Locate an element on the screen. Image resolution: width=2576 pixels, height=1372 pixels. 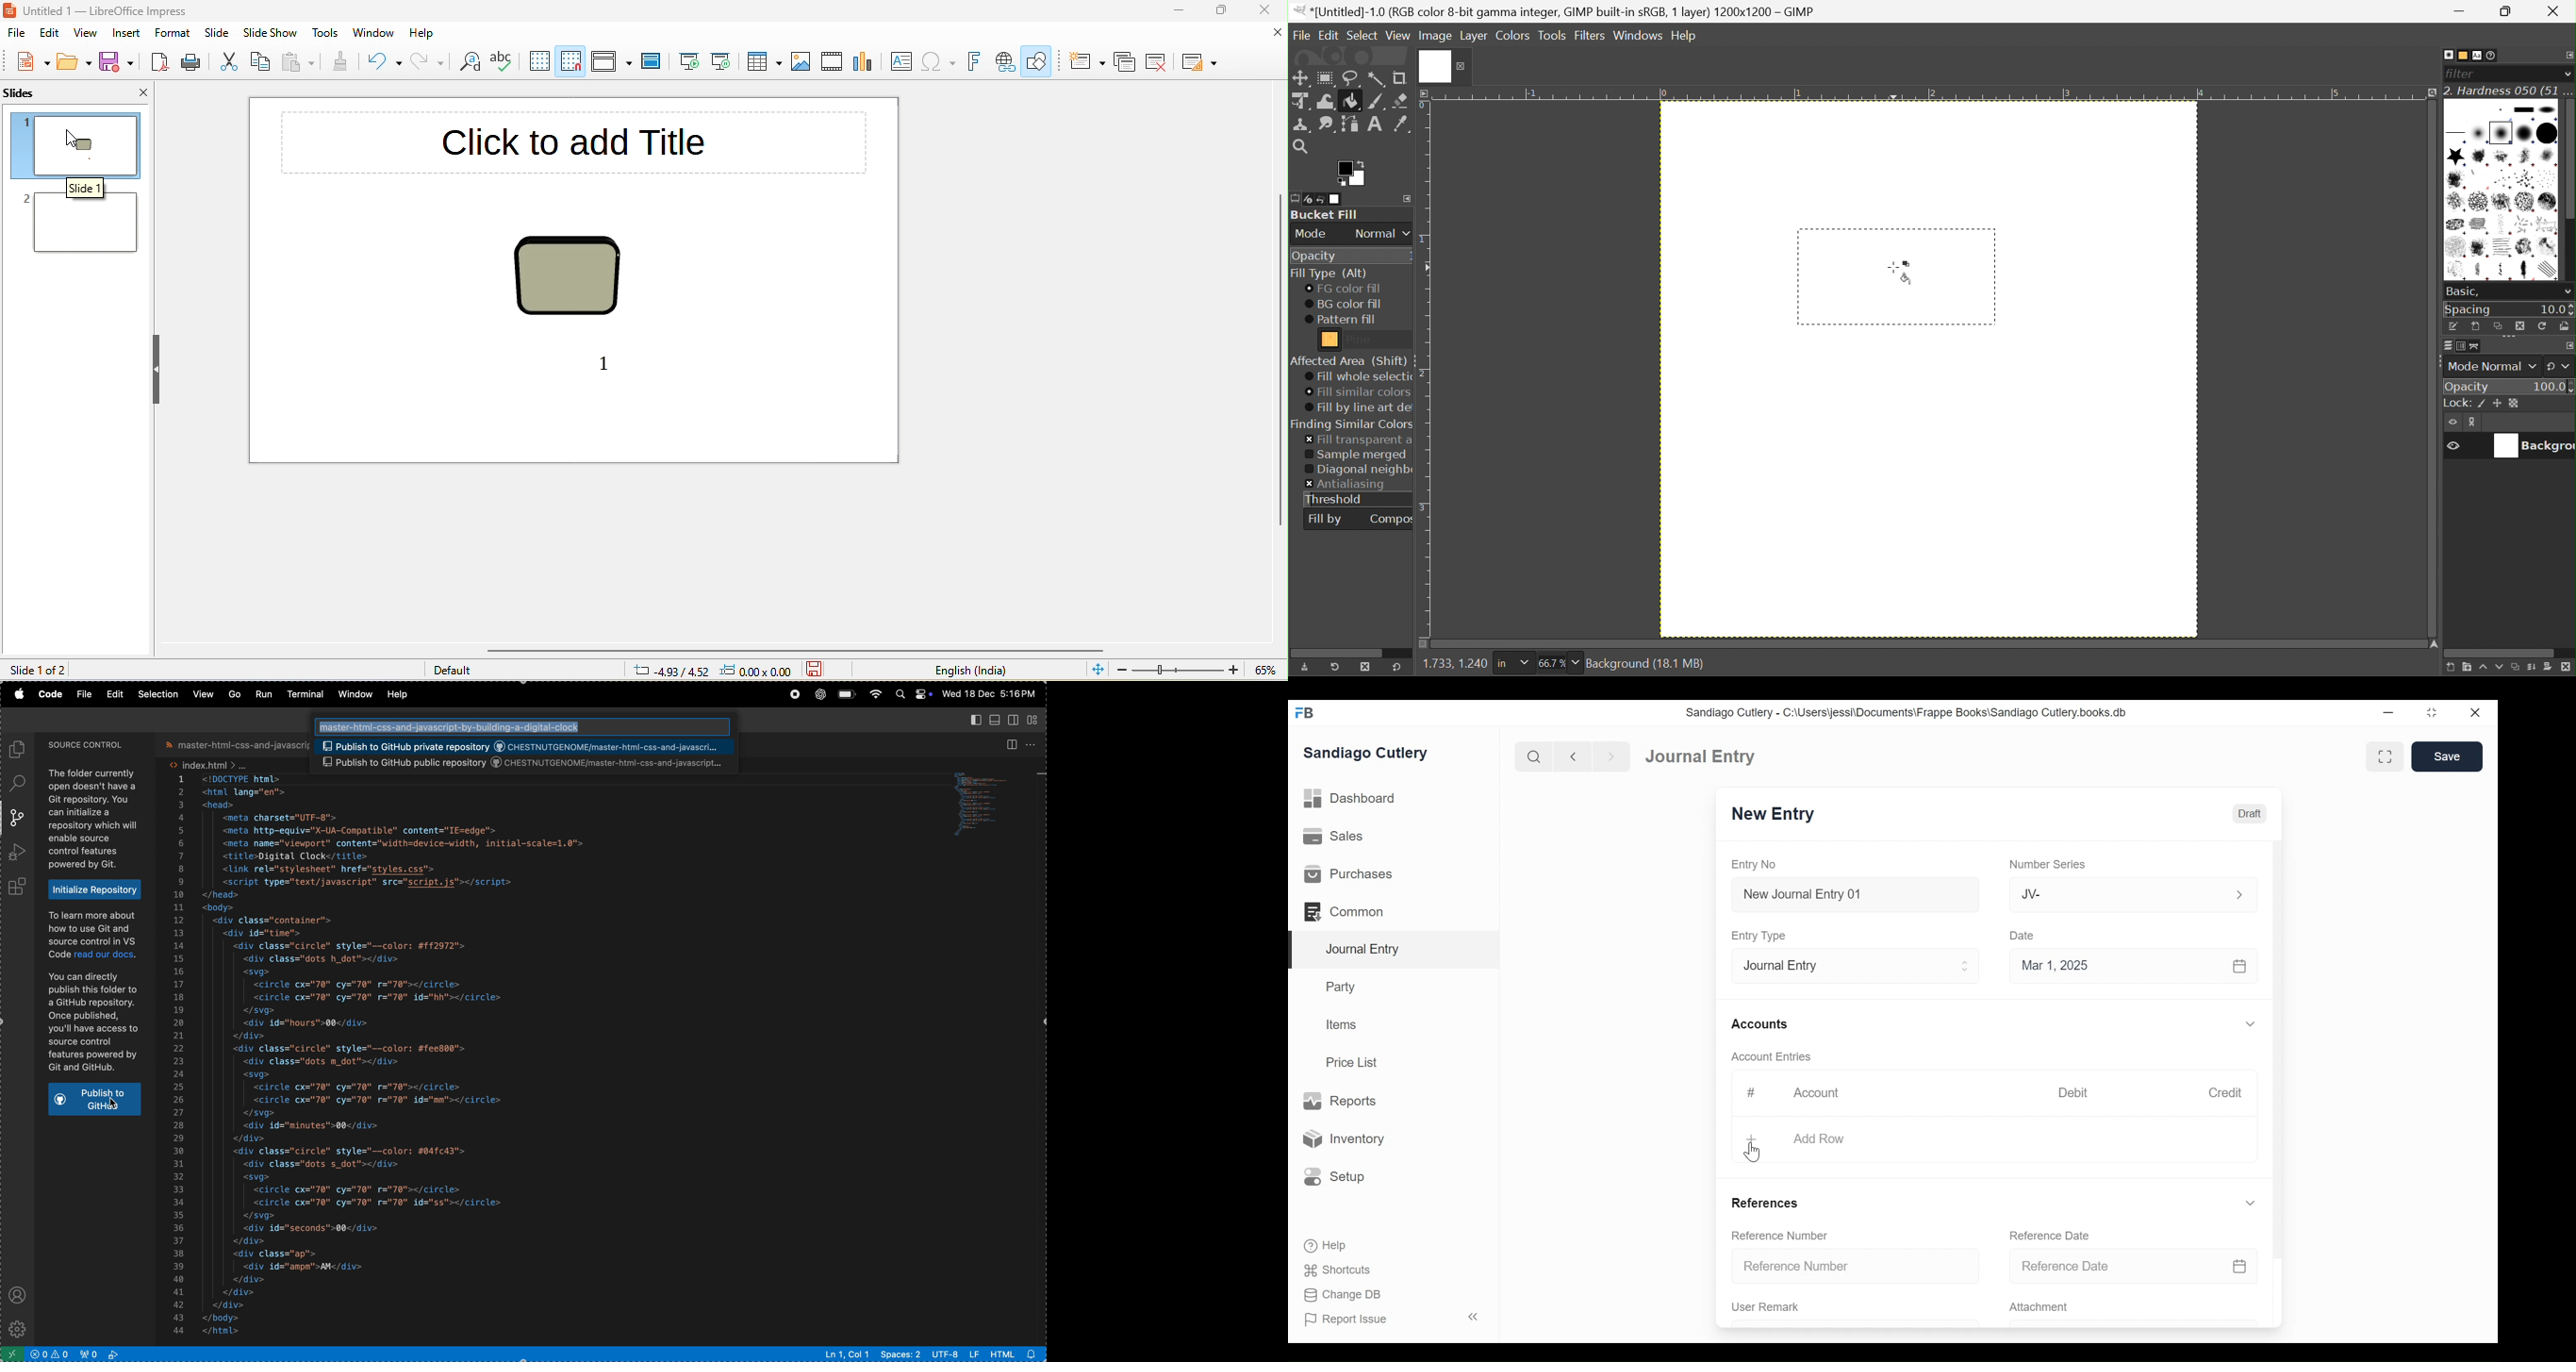
Patterns is located at coordinates (2460, 55).